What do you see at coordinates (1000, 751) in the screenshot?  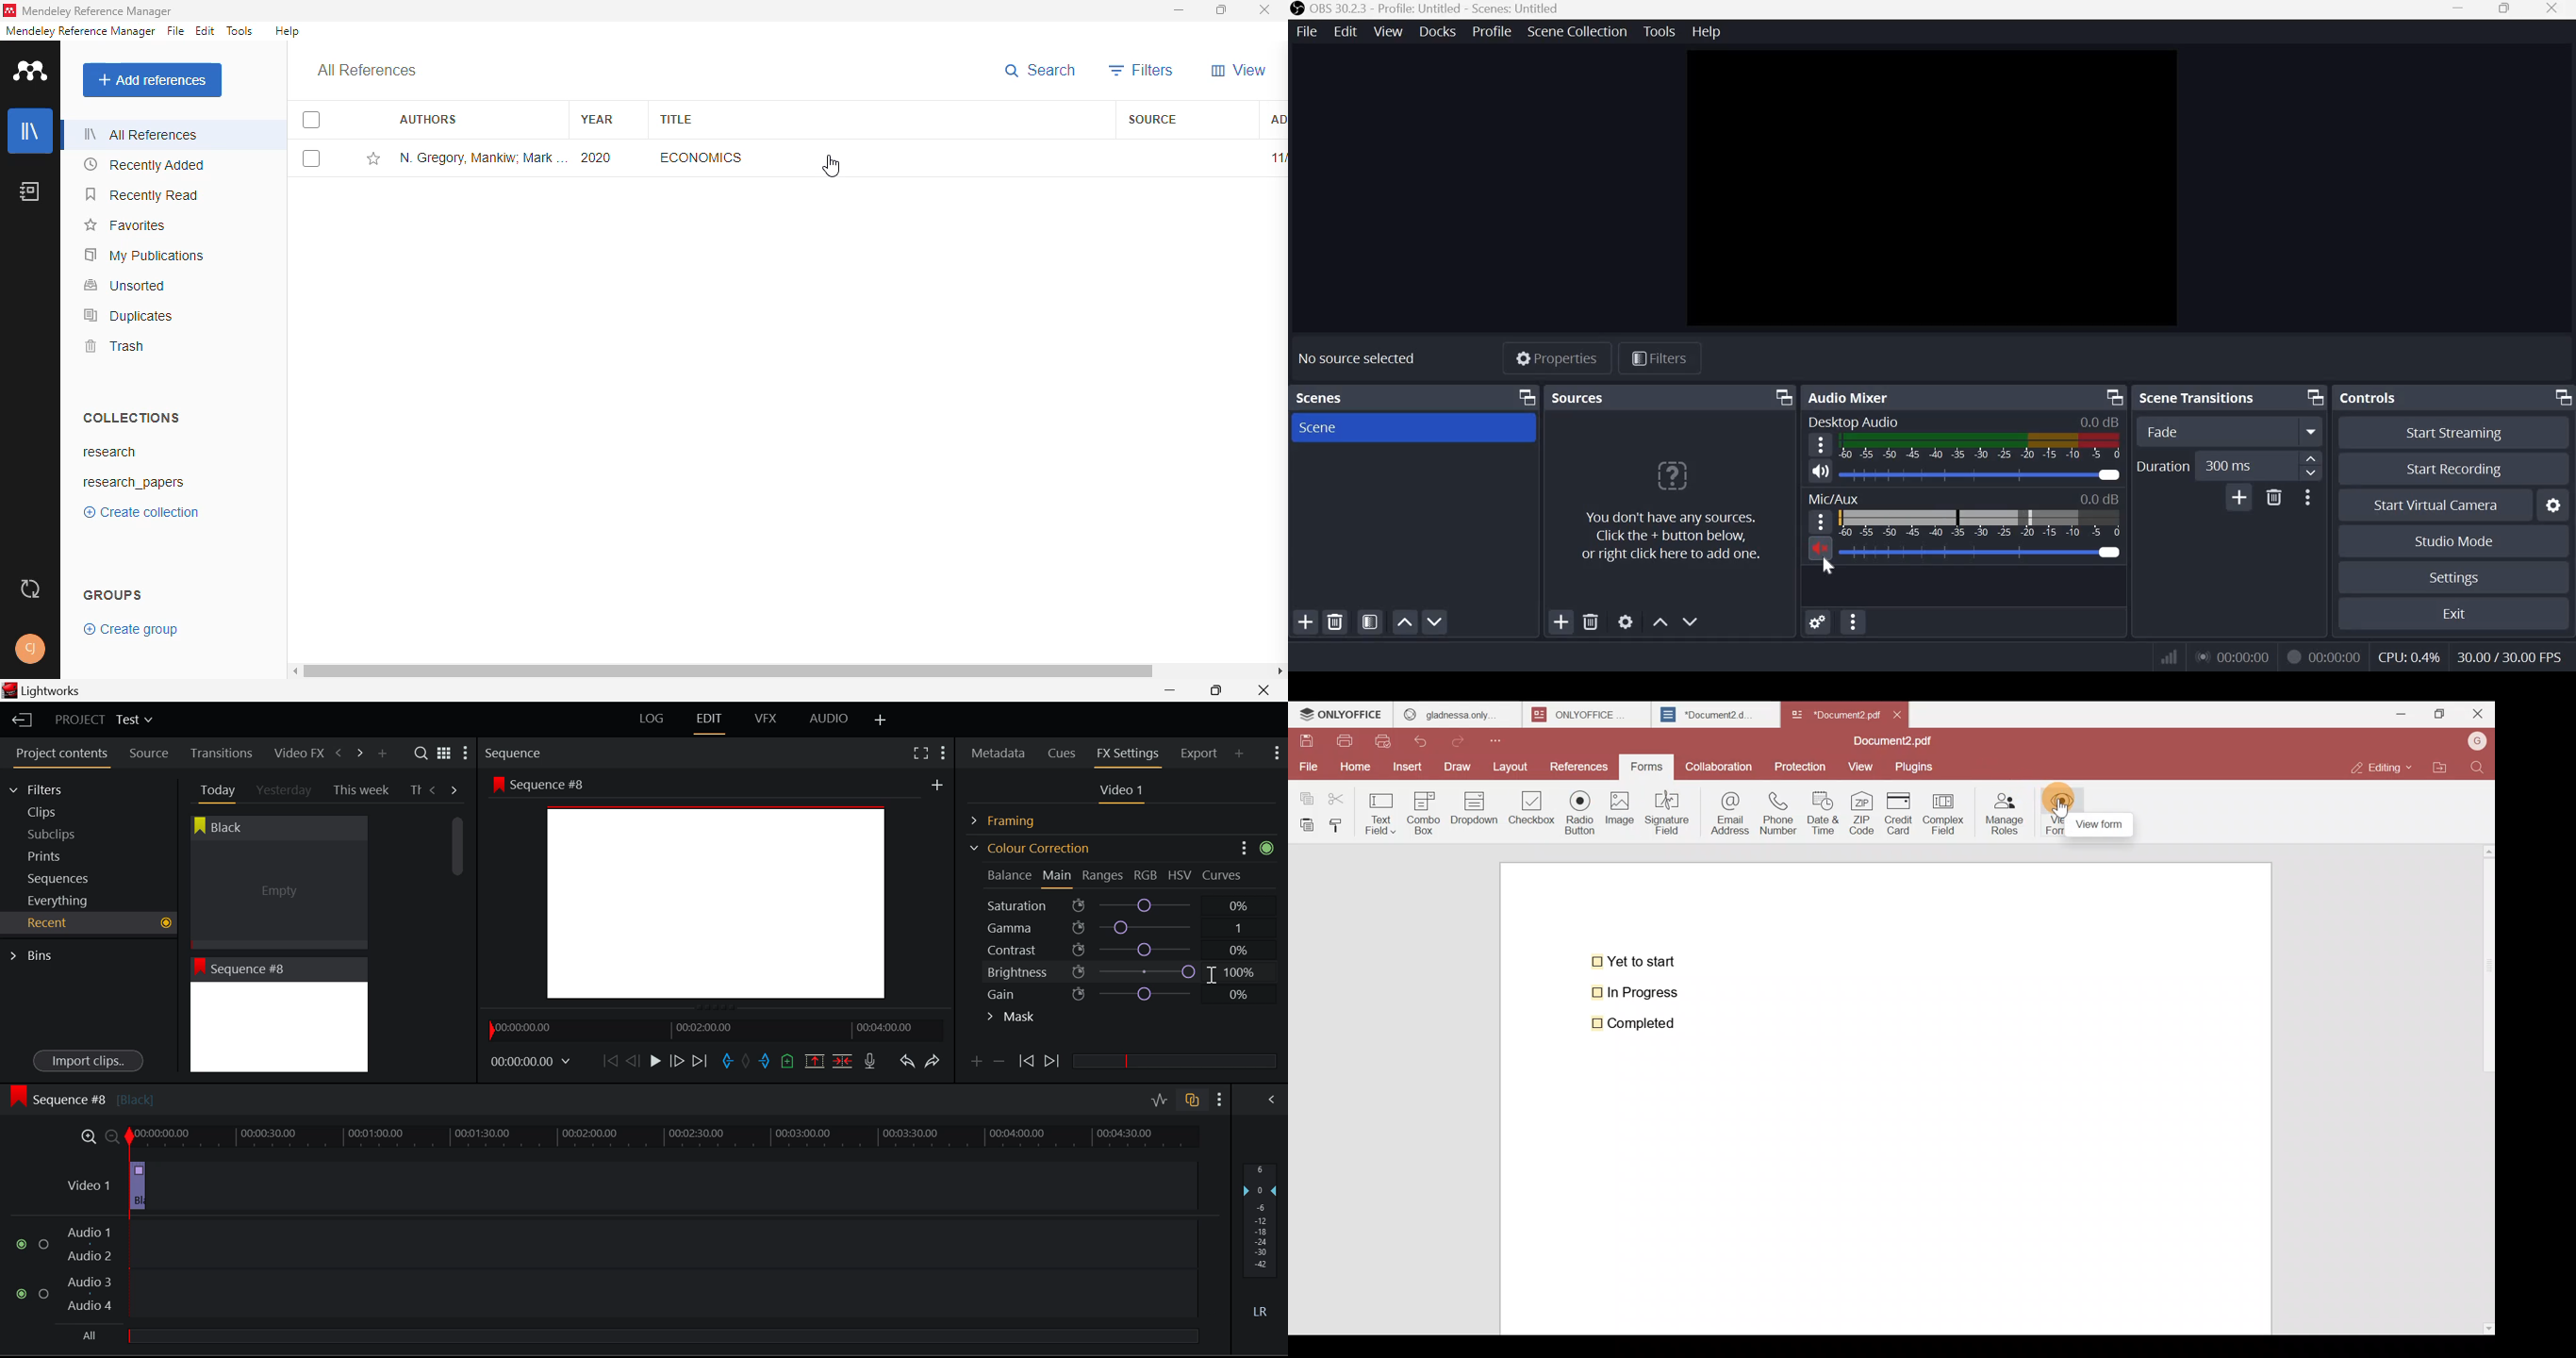 I see `Metadata Panel` at bounding box center [1000, 751].